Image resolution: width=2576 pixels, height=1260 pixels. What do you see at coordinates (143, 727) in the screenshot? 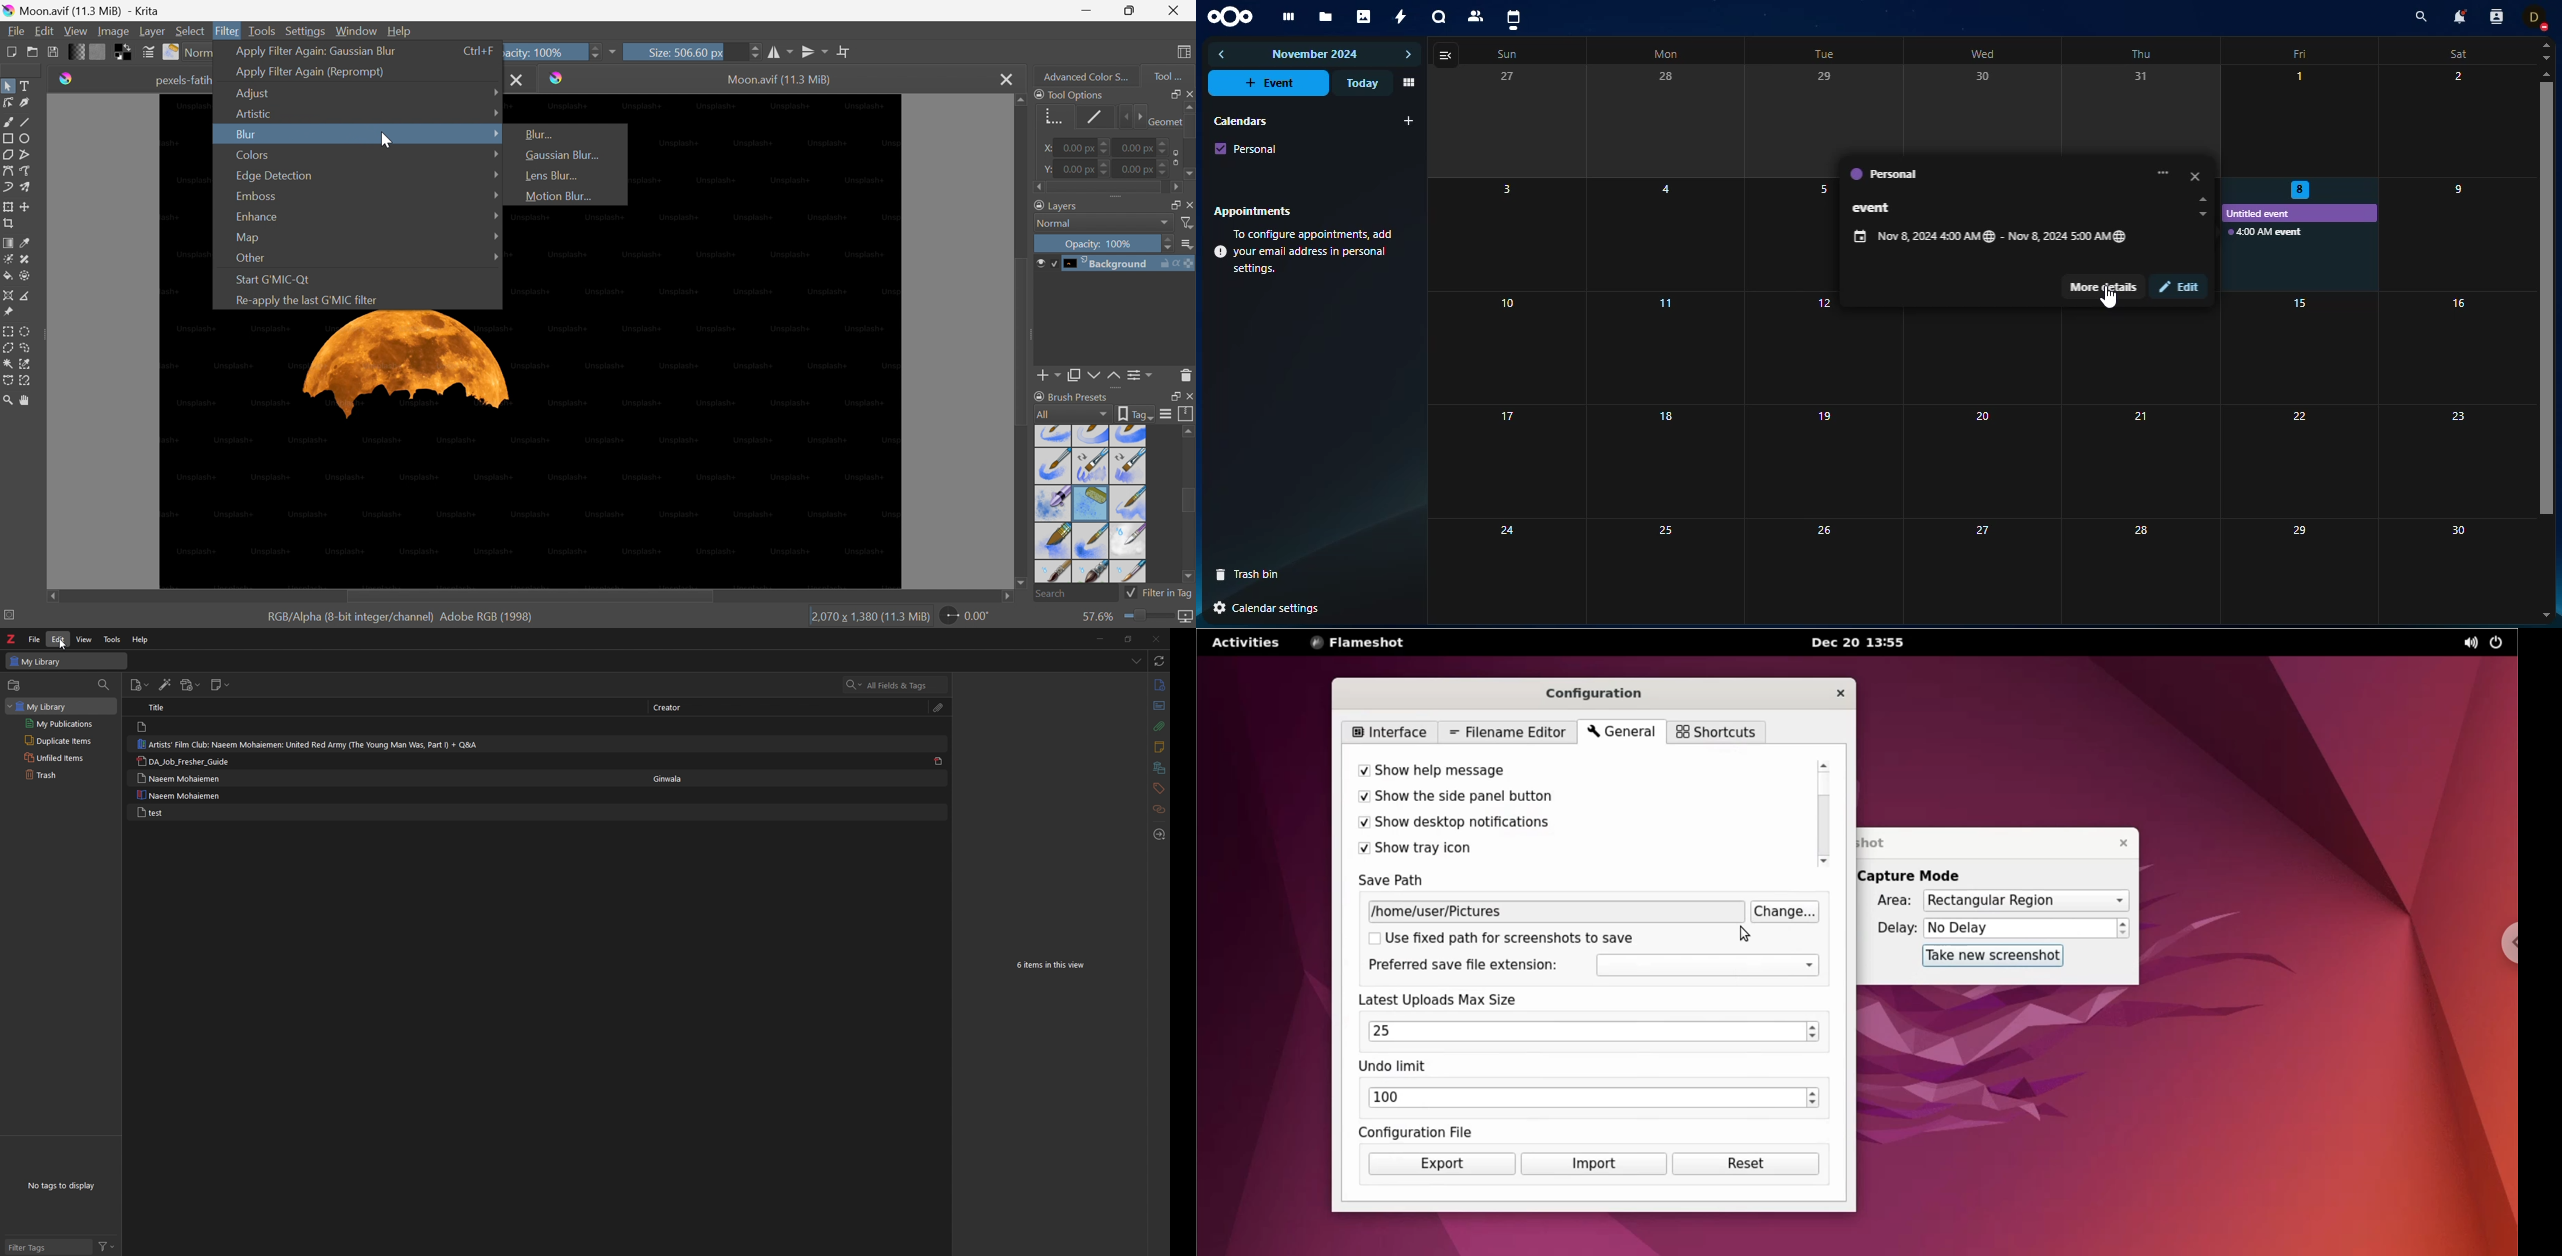
I see `file logo` at bounding box center [143, 727].